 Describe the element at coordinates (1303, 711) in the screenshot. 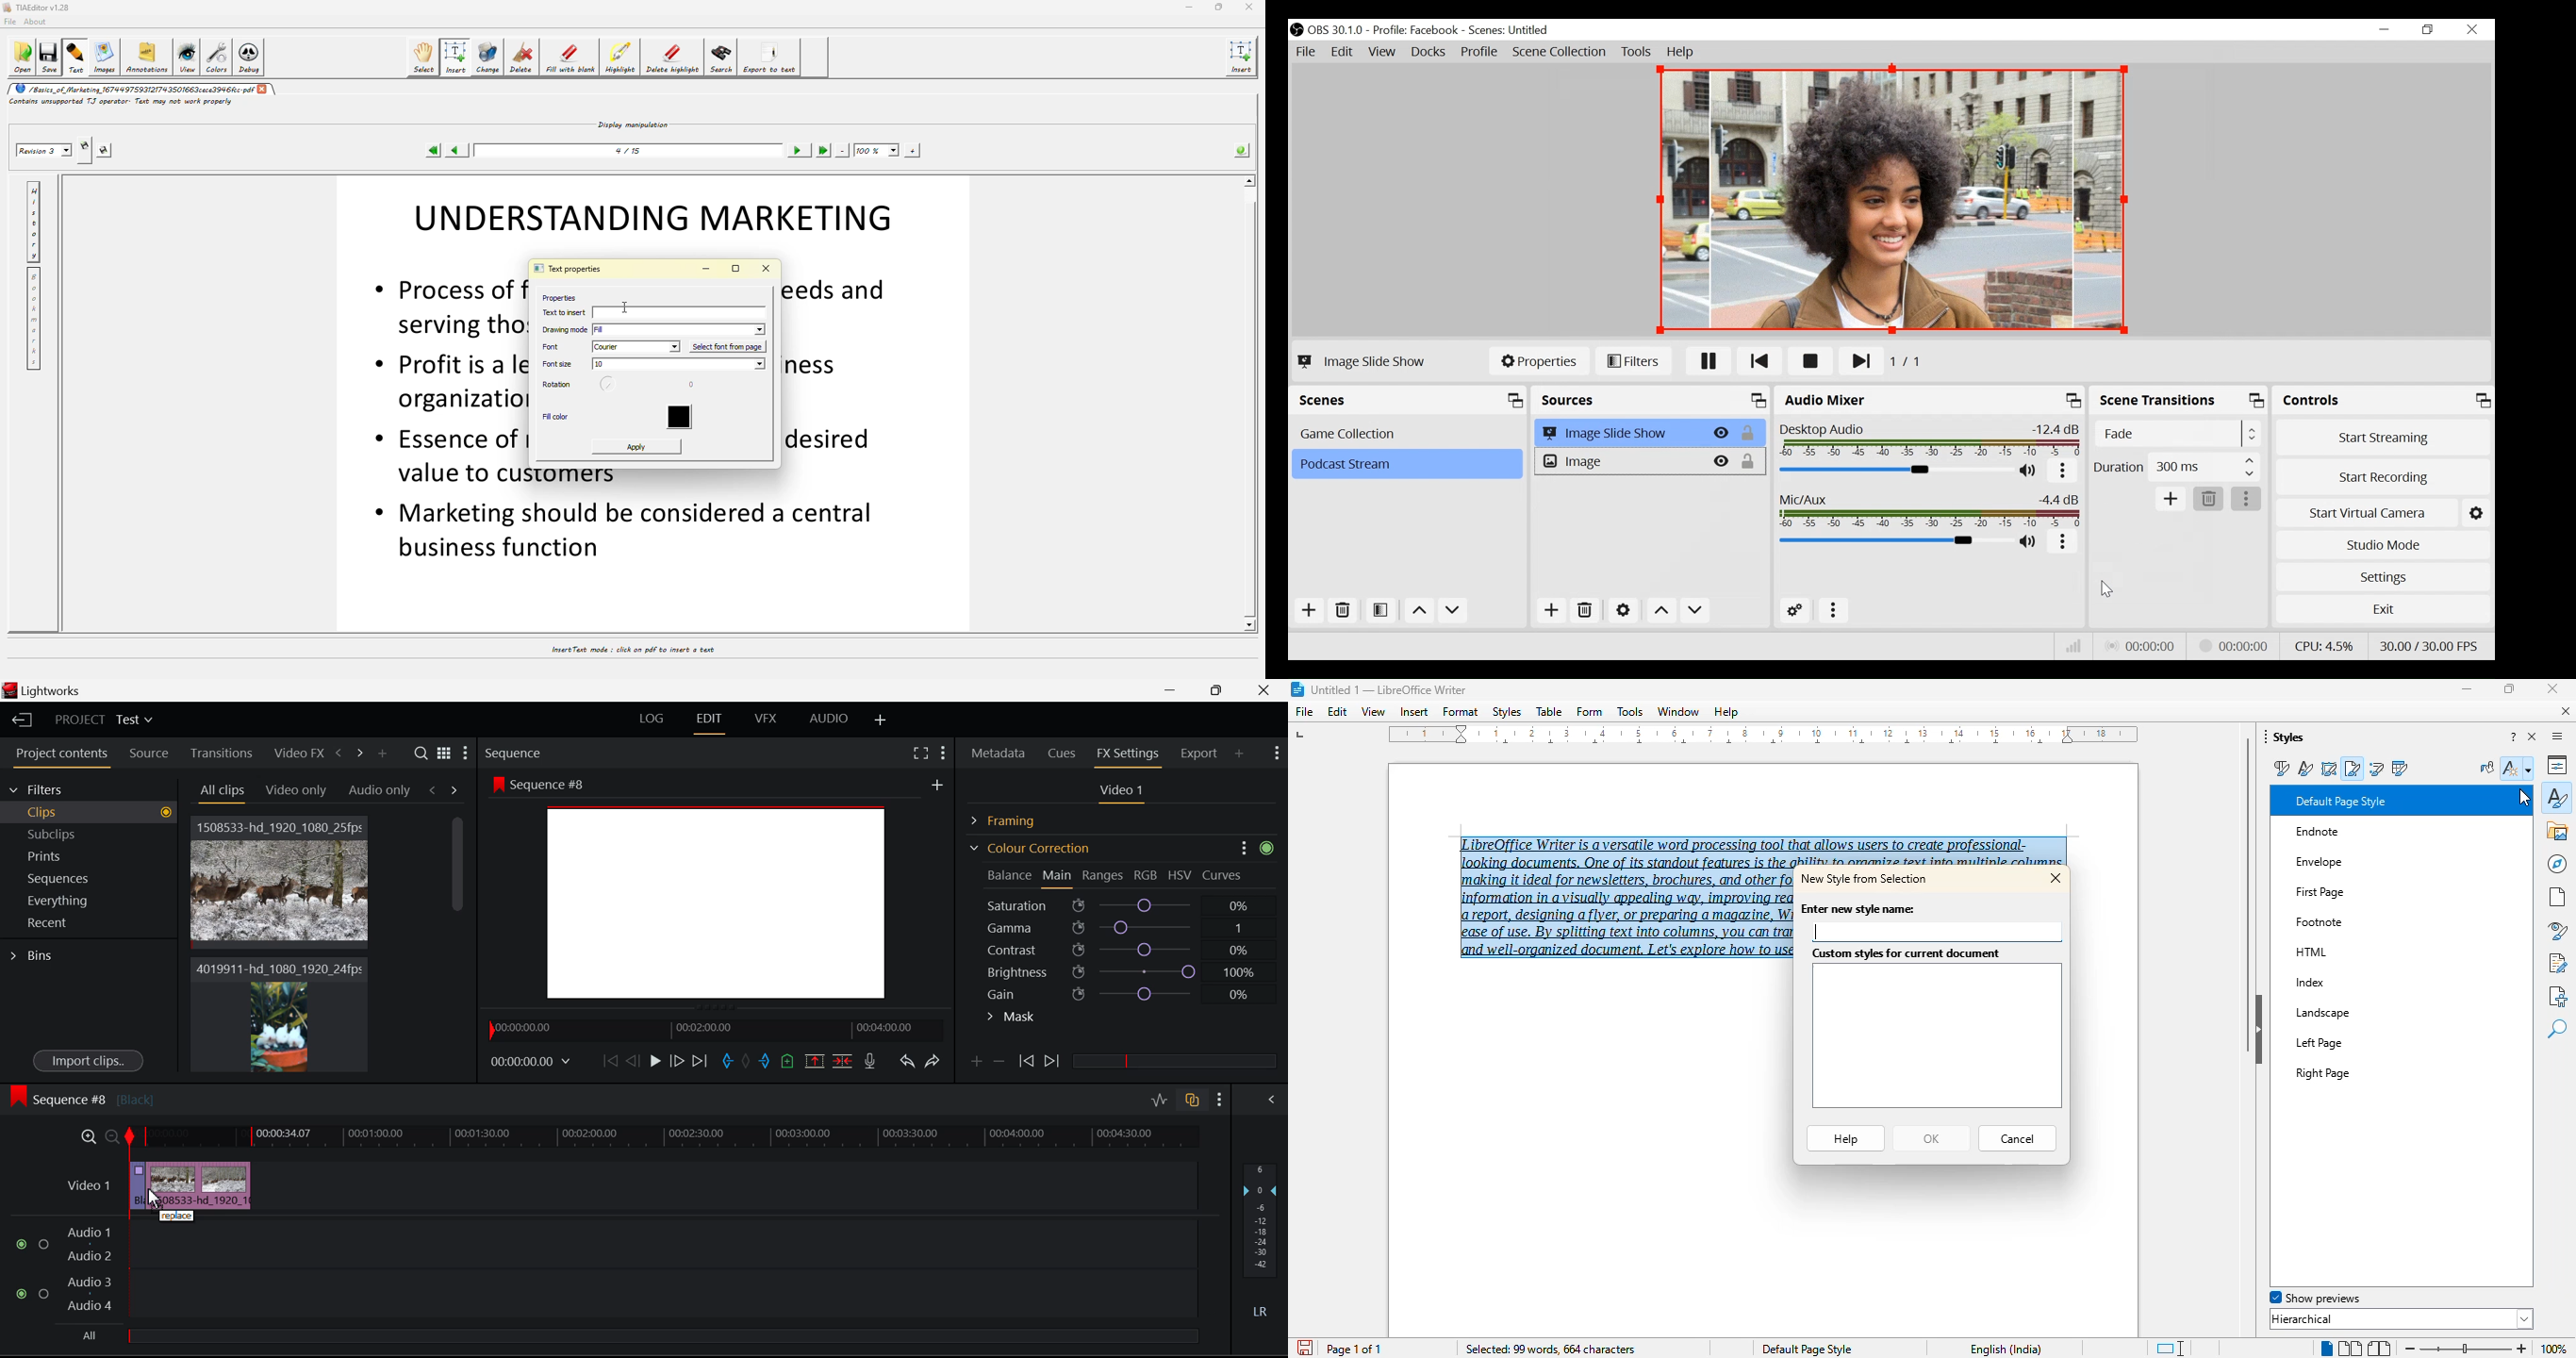

I see `file` at that location.